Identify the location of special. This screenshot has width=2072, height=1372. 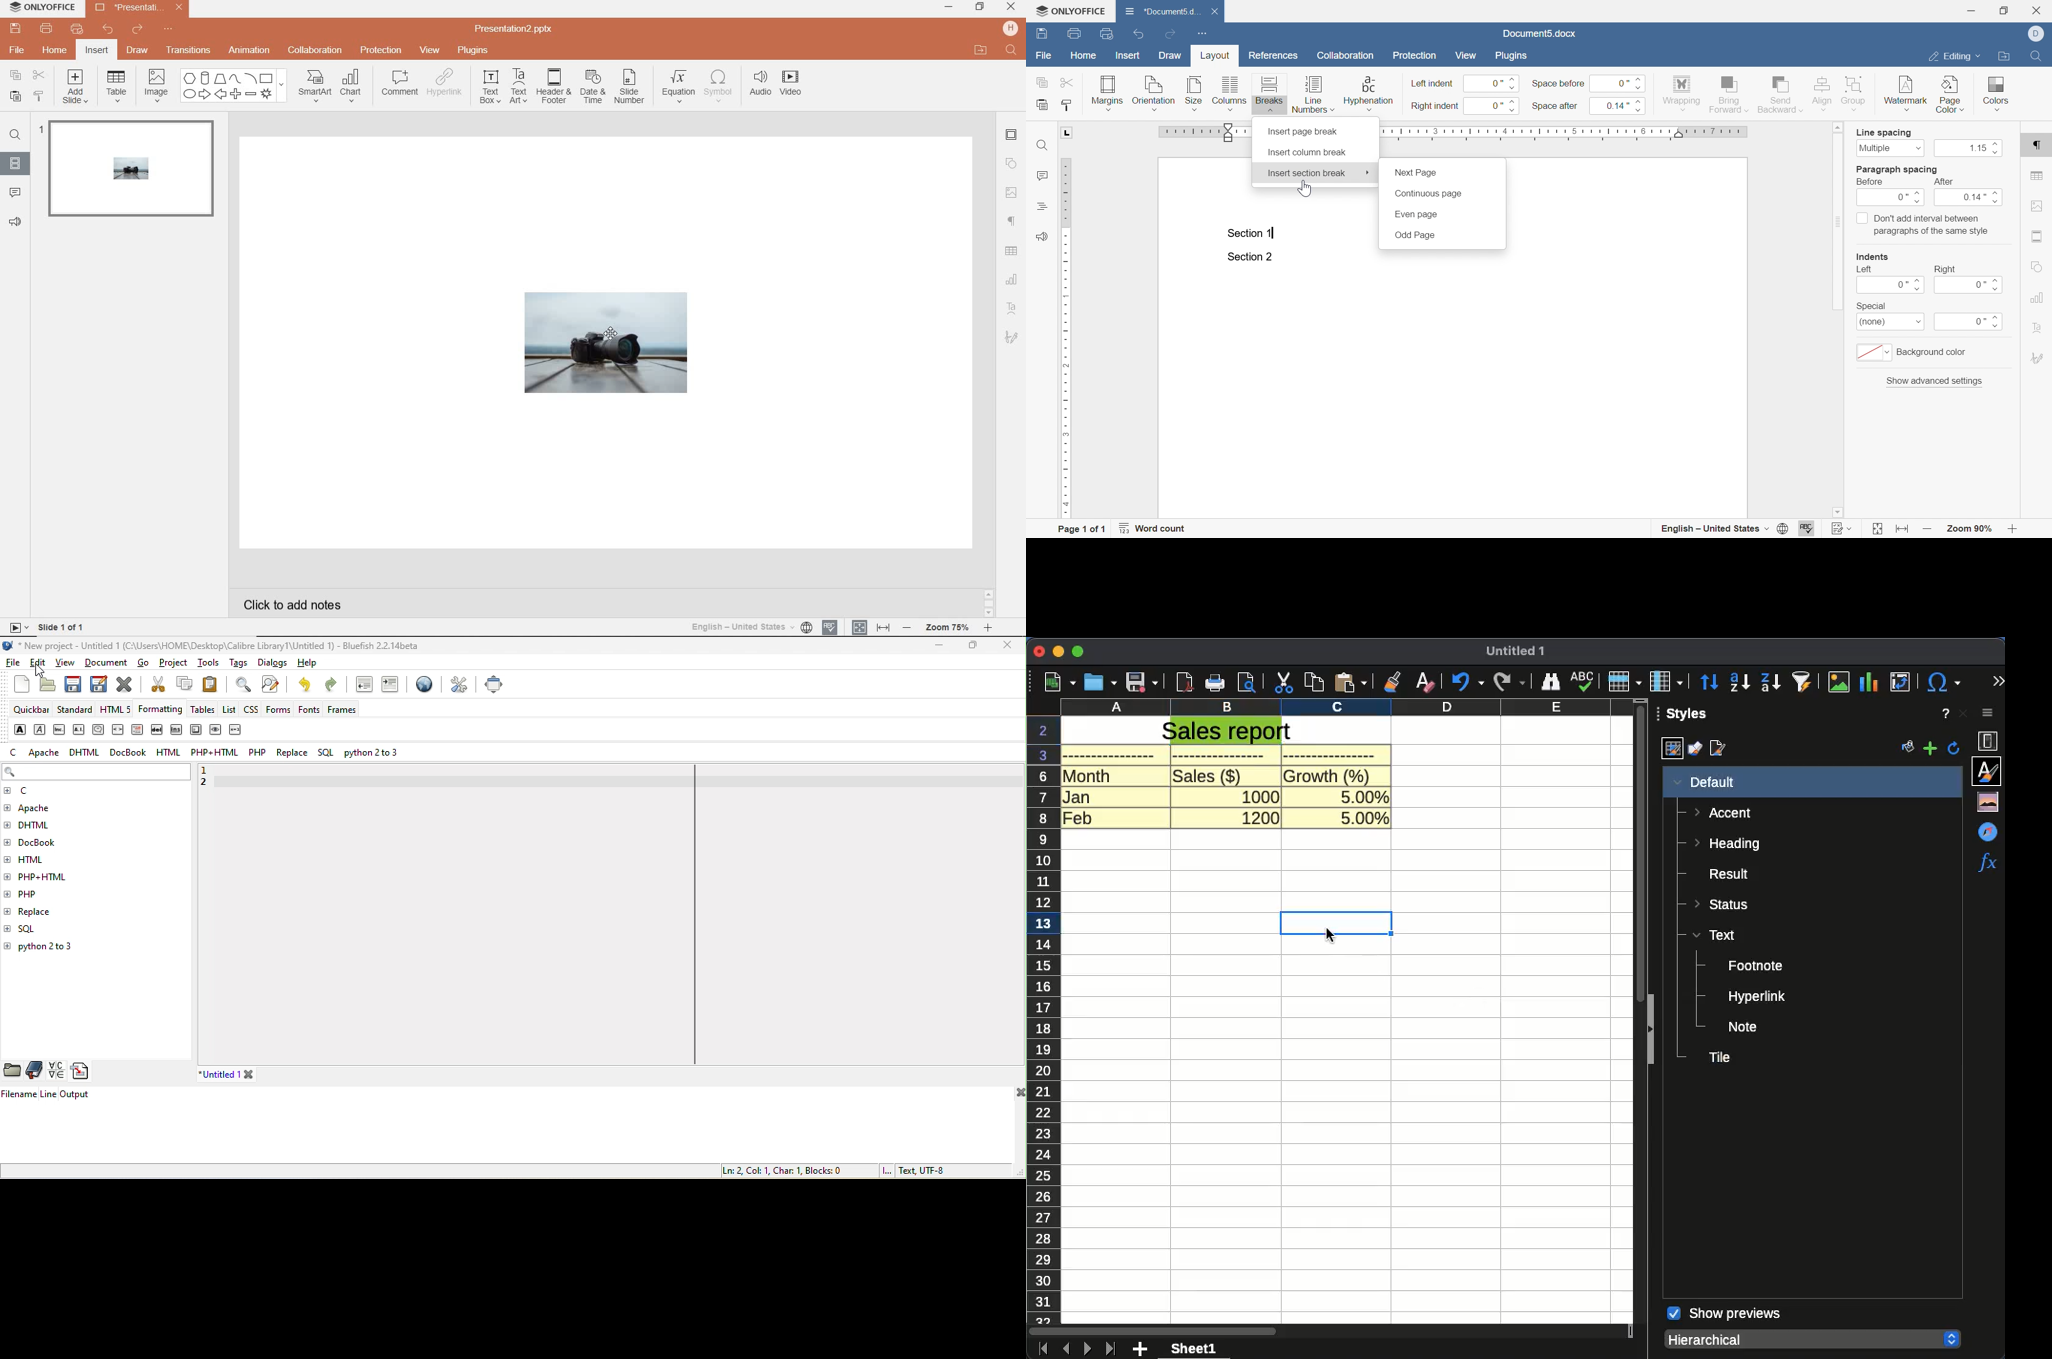
(1871, 306).